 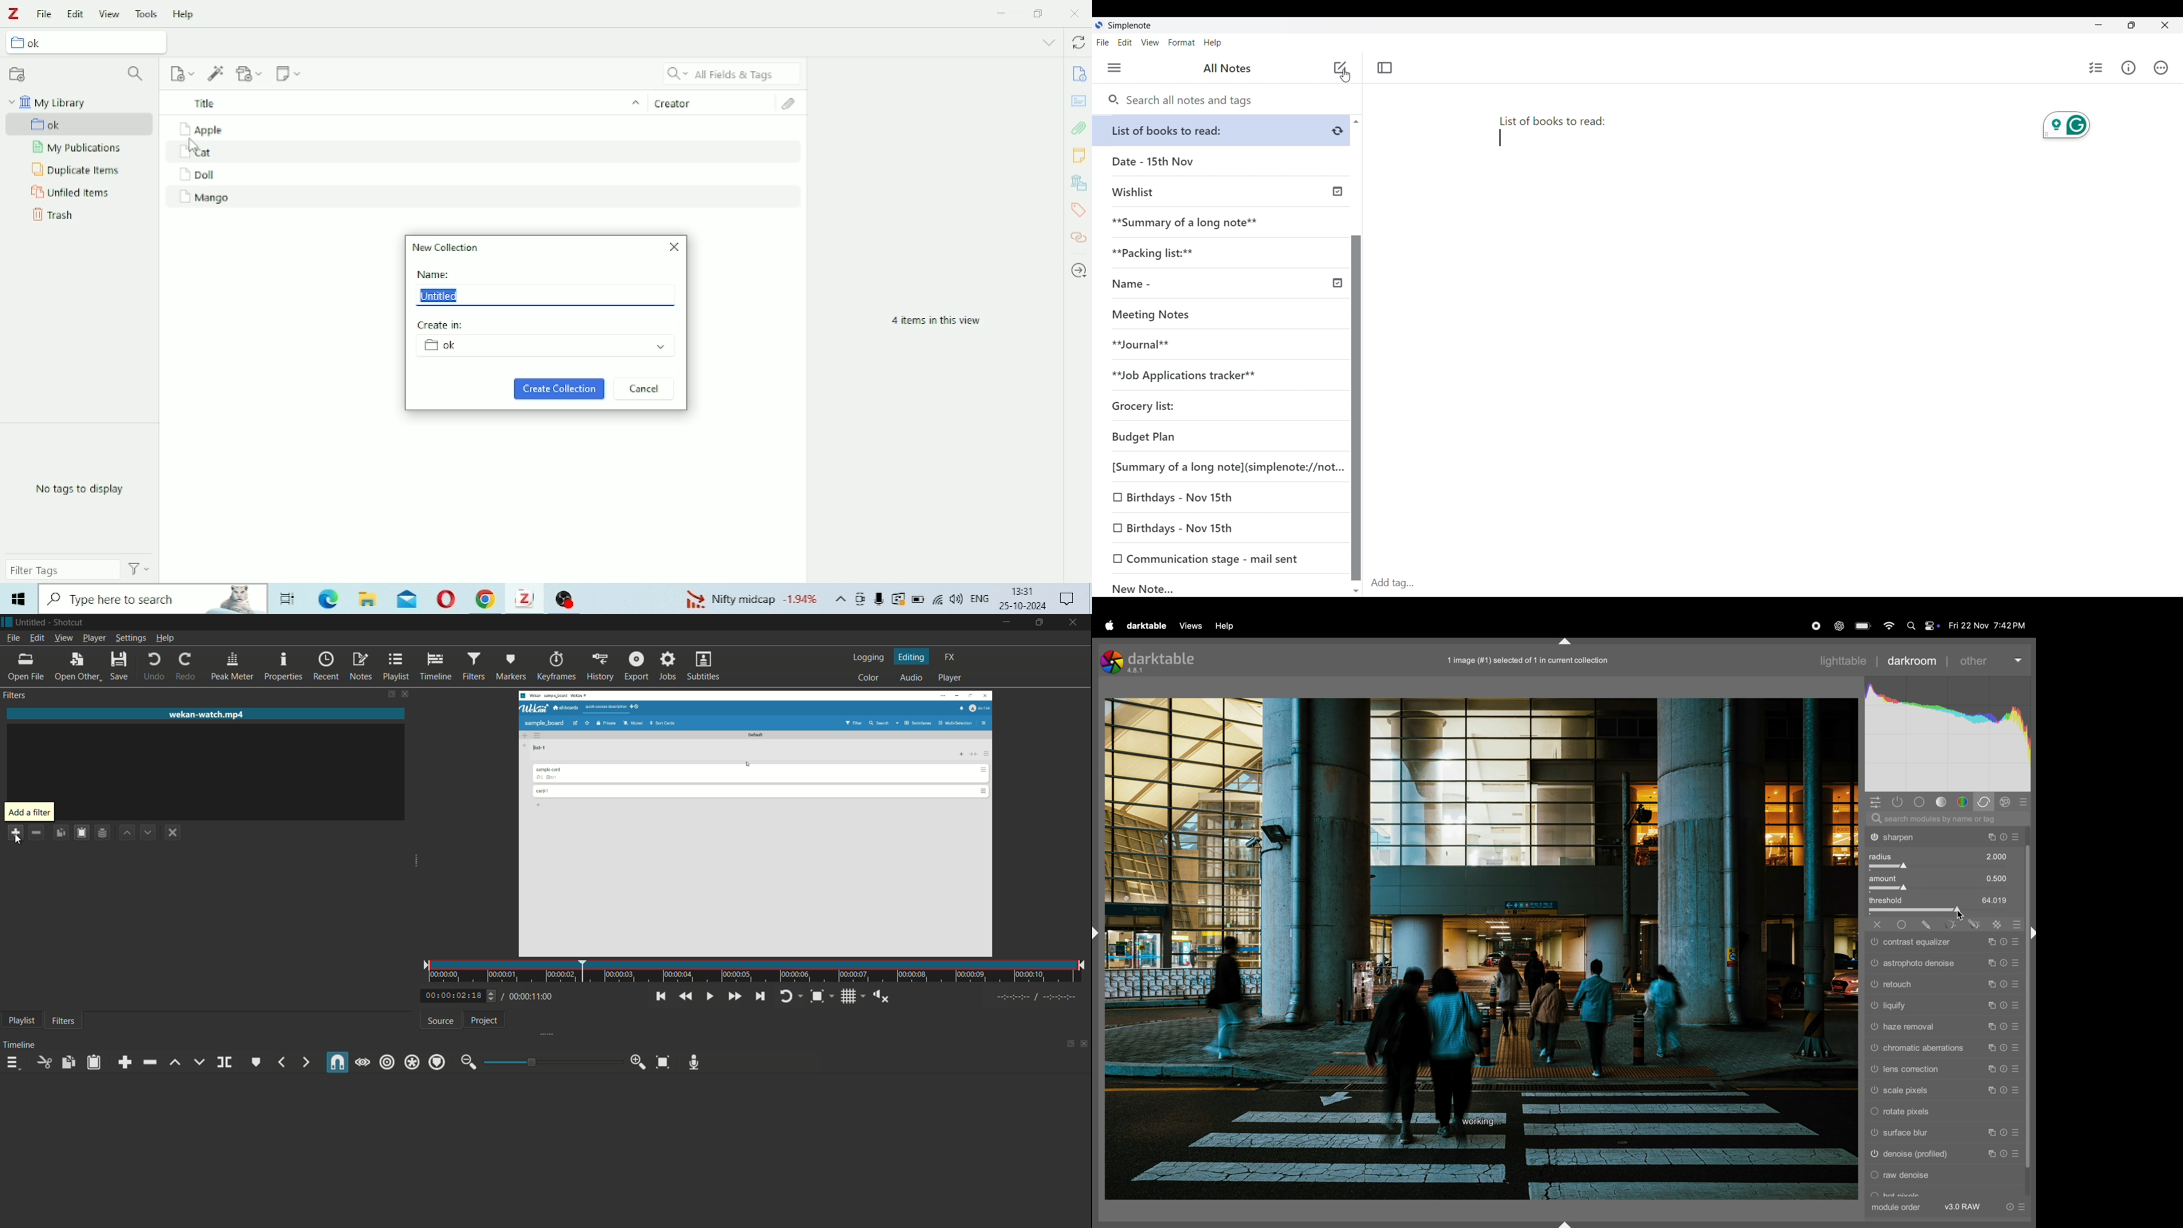 I want to click on save filter set, so click(x=103, y=832).